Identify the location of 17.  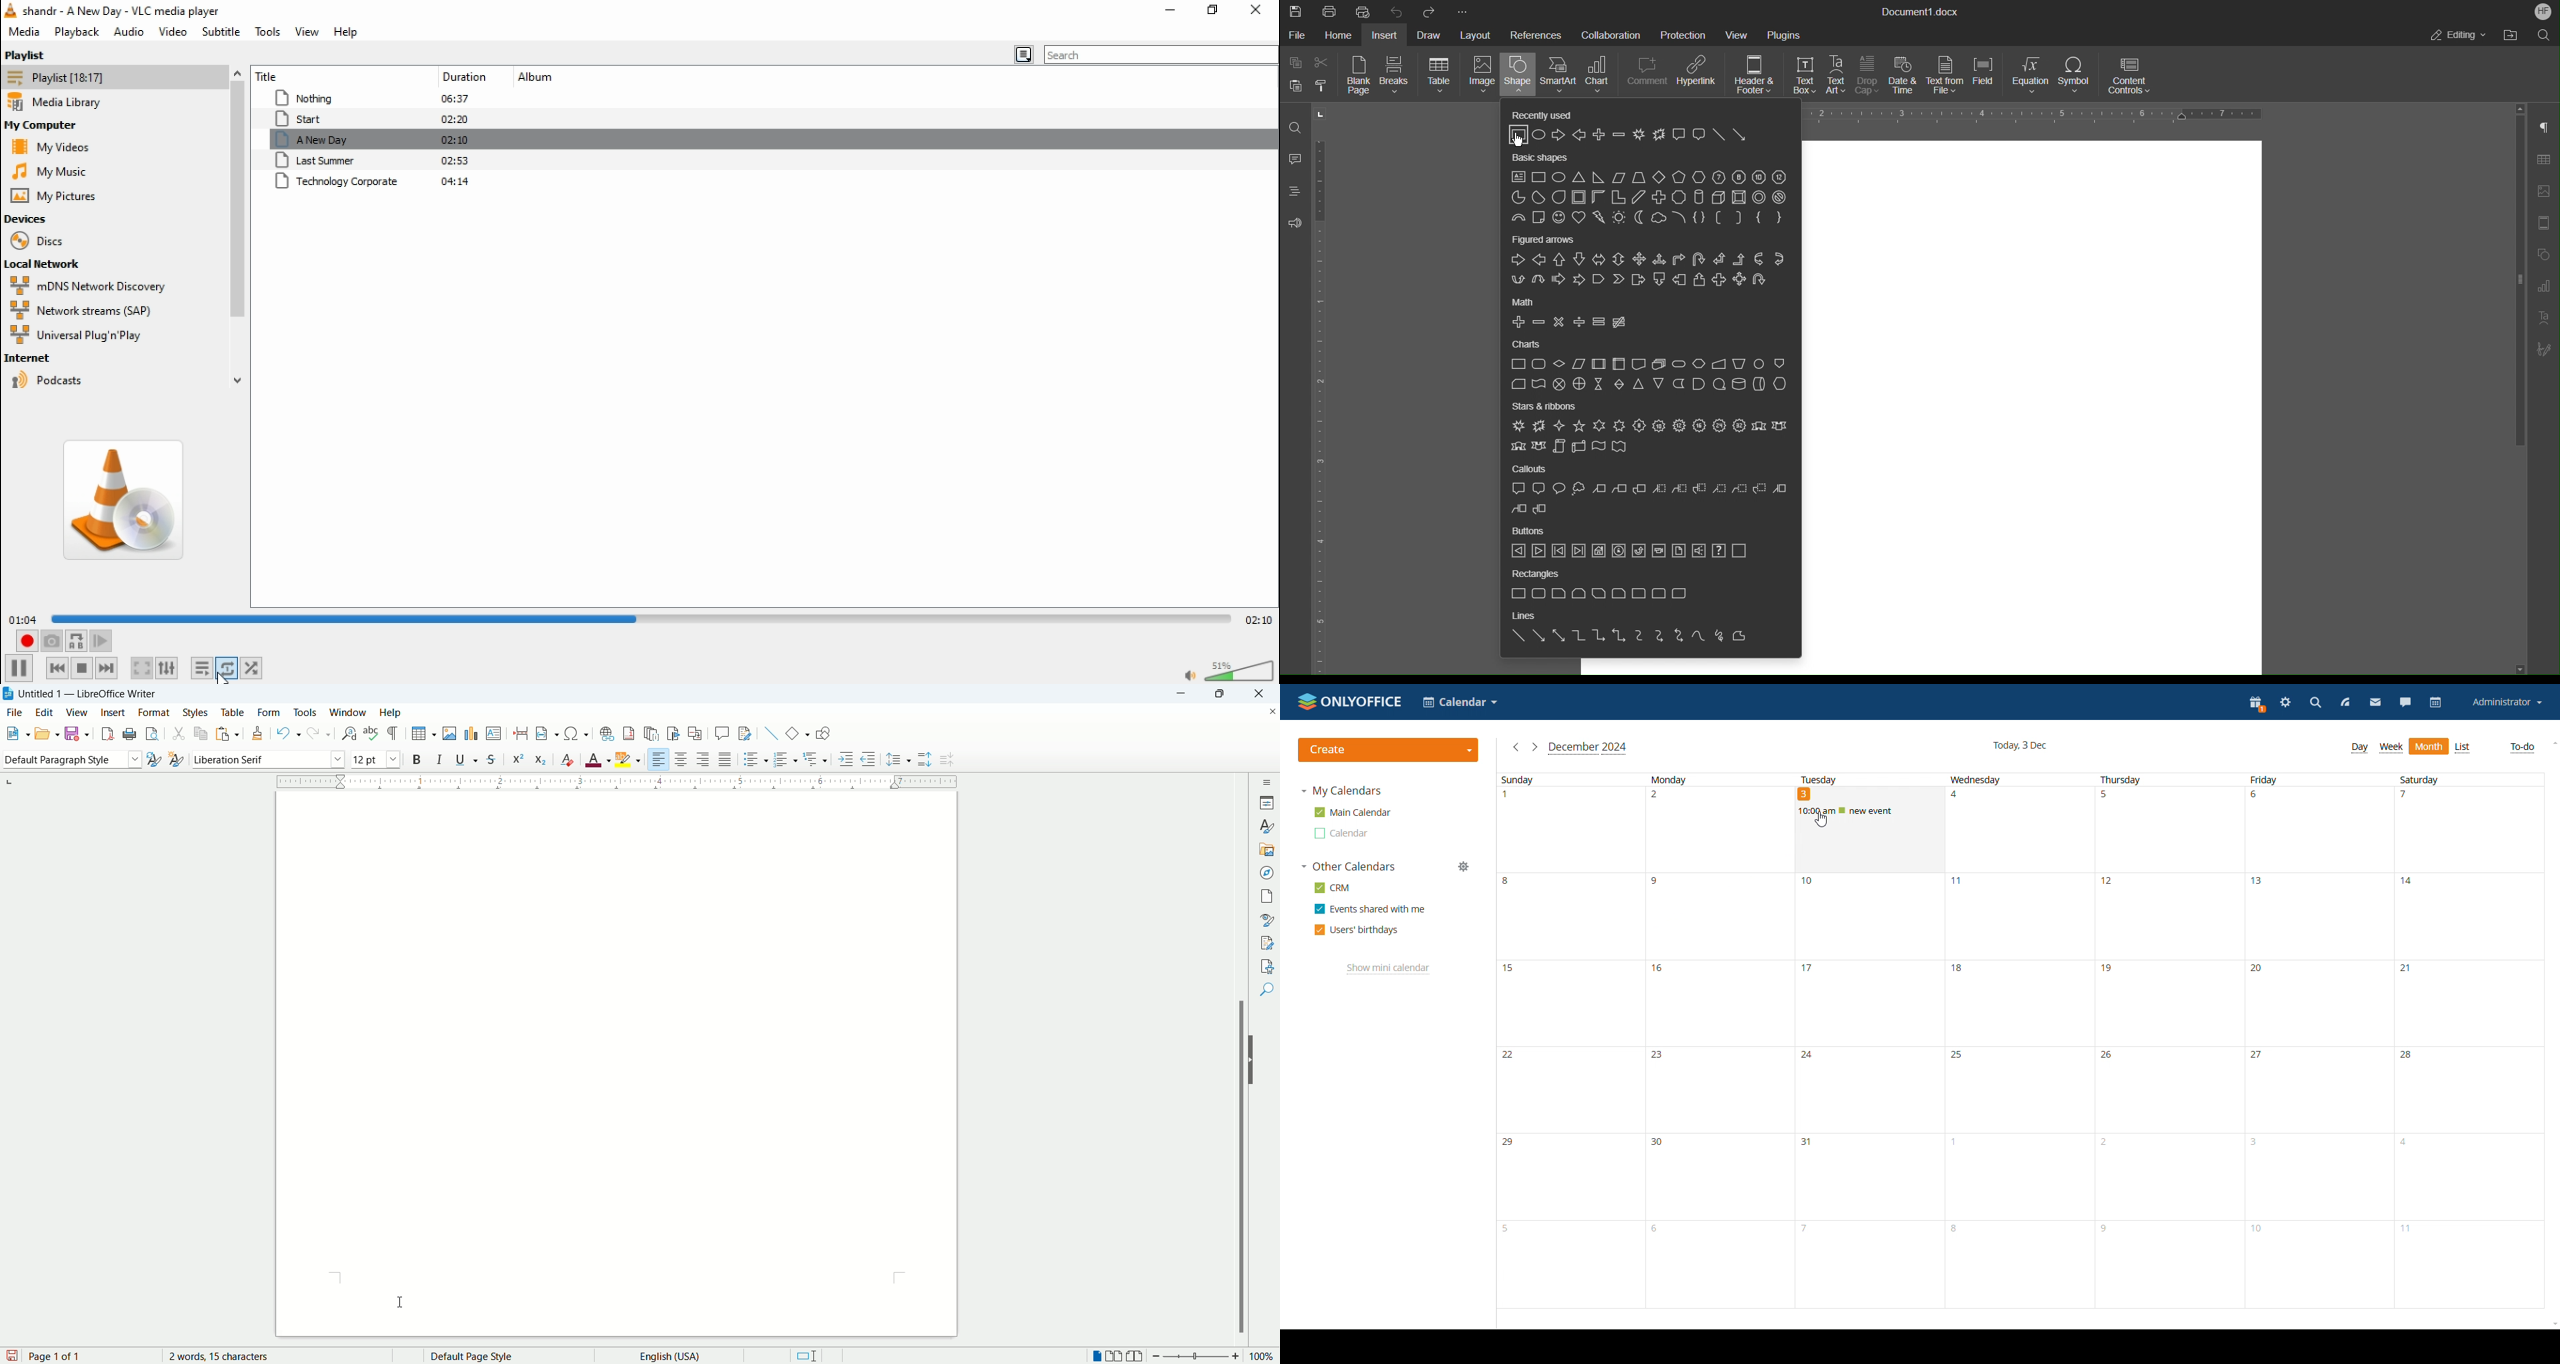
(1868, 1004).